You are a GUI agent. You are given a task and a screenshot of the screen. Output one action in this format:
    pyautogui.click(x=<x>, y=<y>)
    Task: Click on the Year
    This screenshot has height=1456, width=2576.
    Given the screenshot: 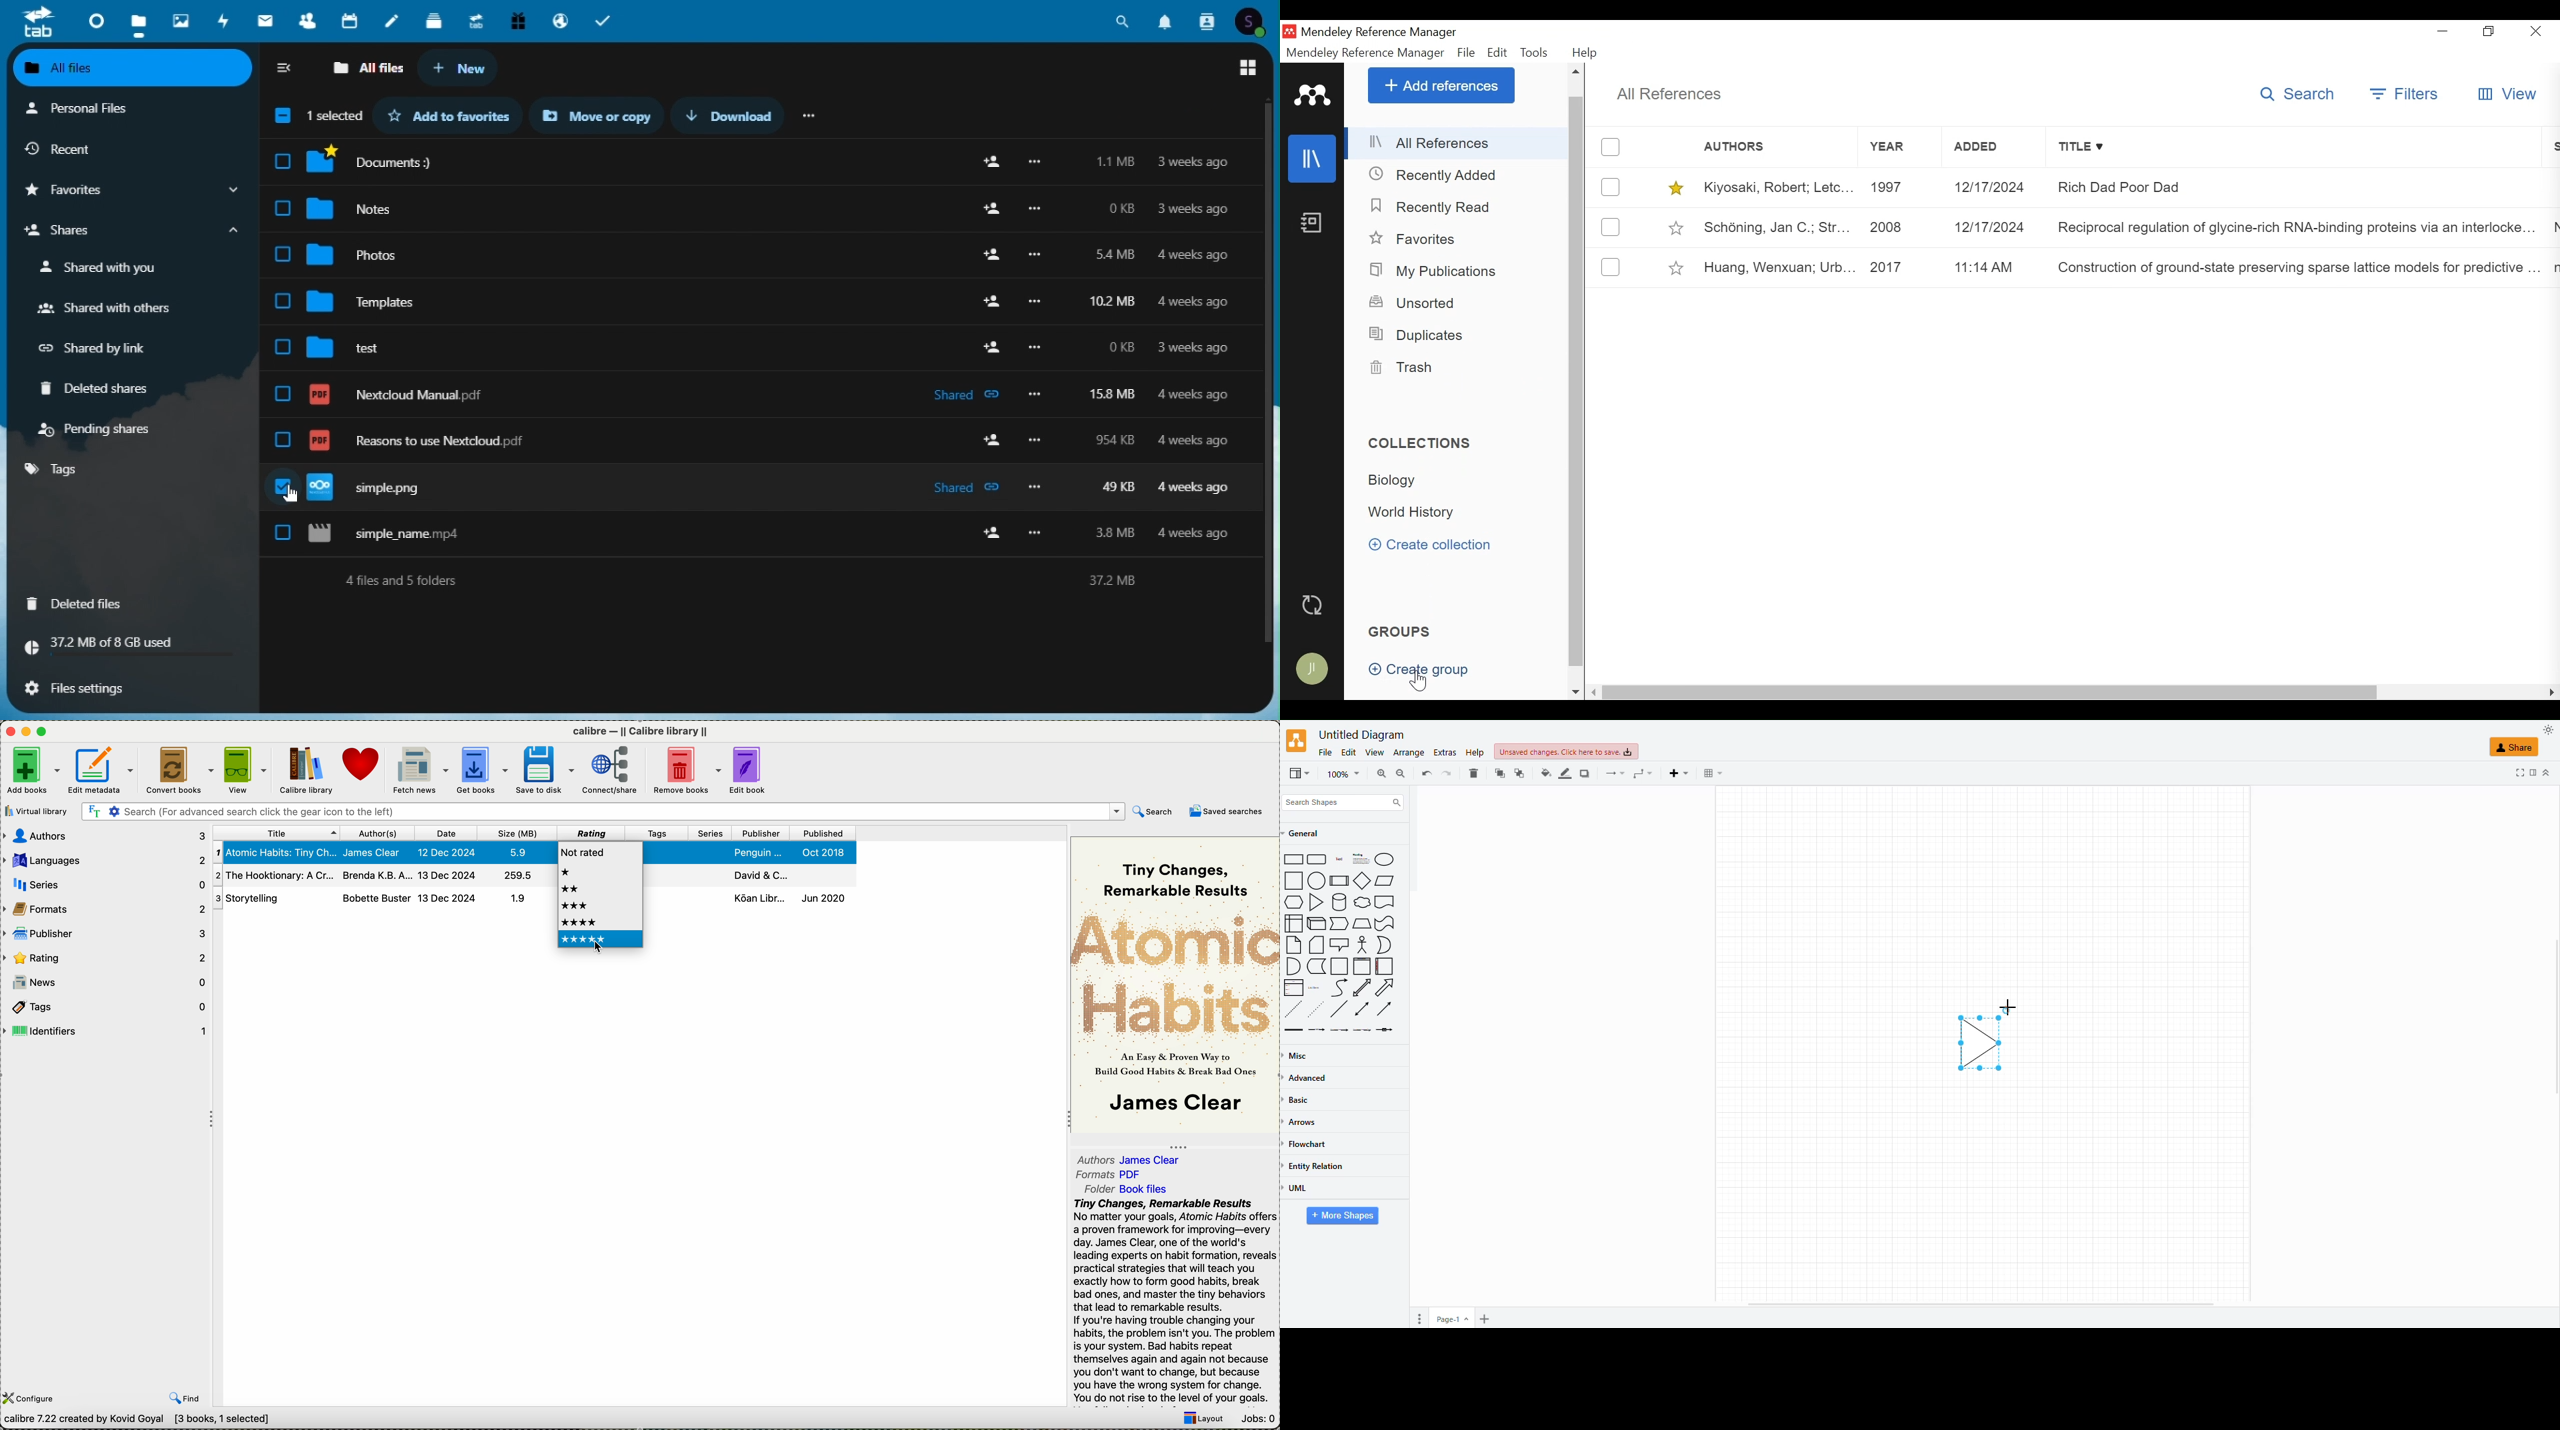 What is the action you would take?
    pyautogui.click(x=1897, y=149)
    